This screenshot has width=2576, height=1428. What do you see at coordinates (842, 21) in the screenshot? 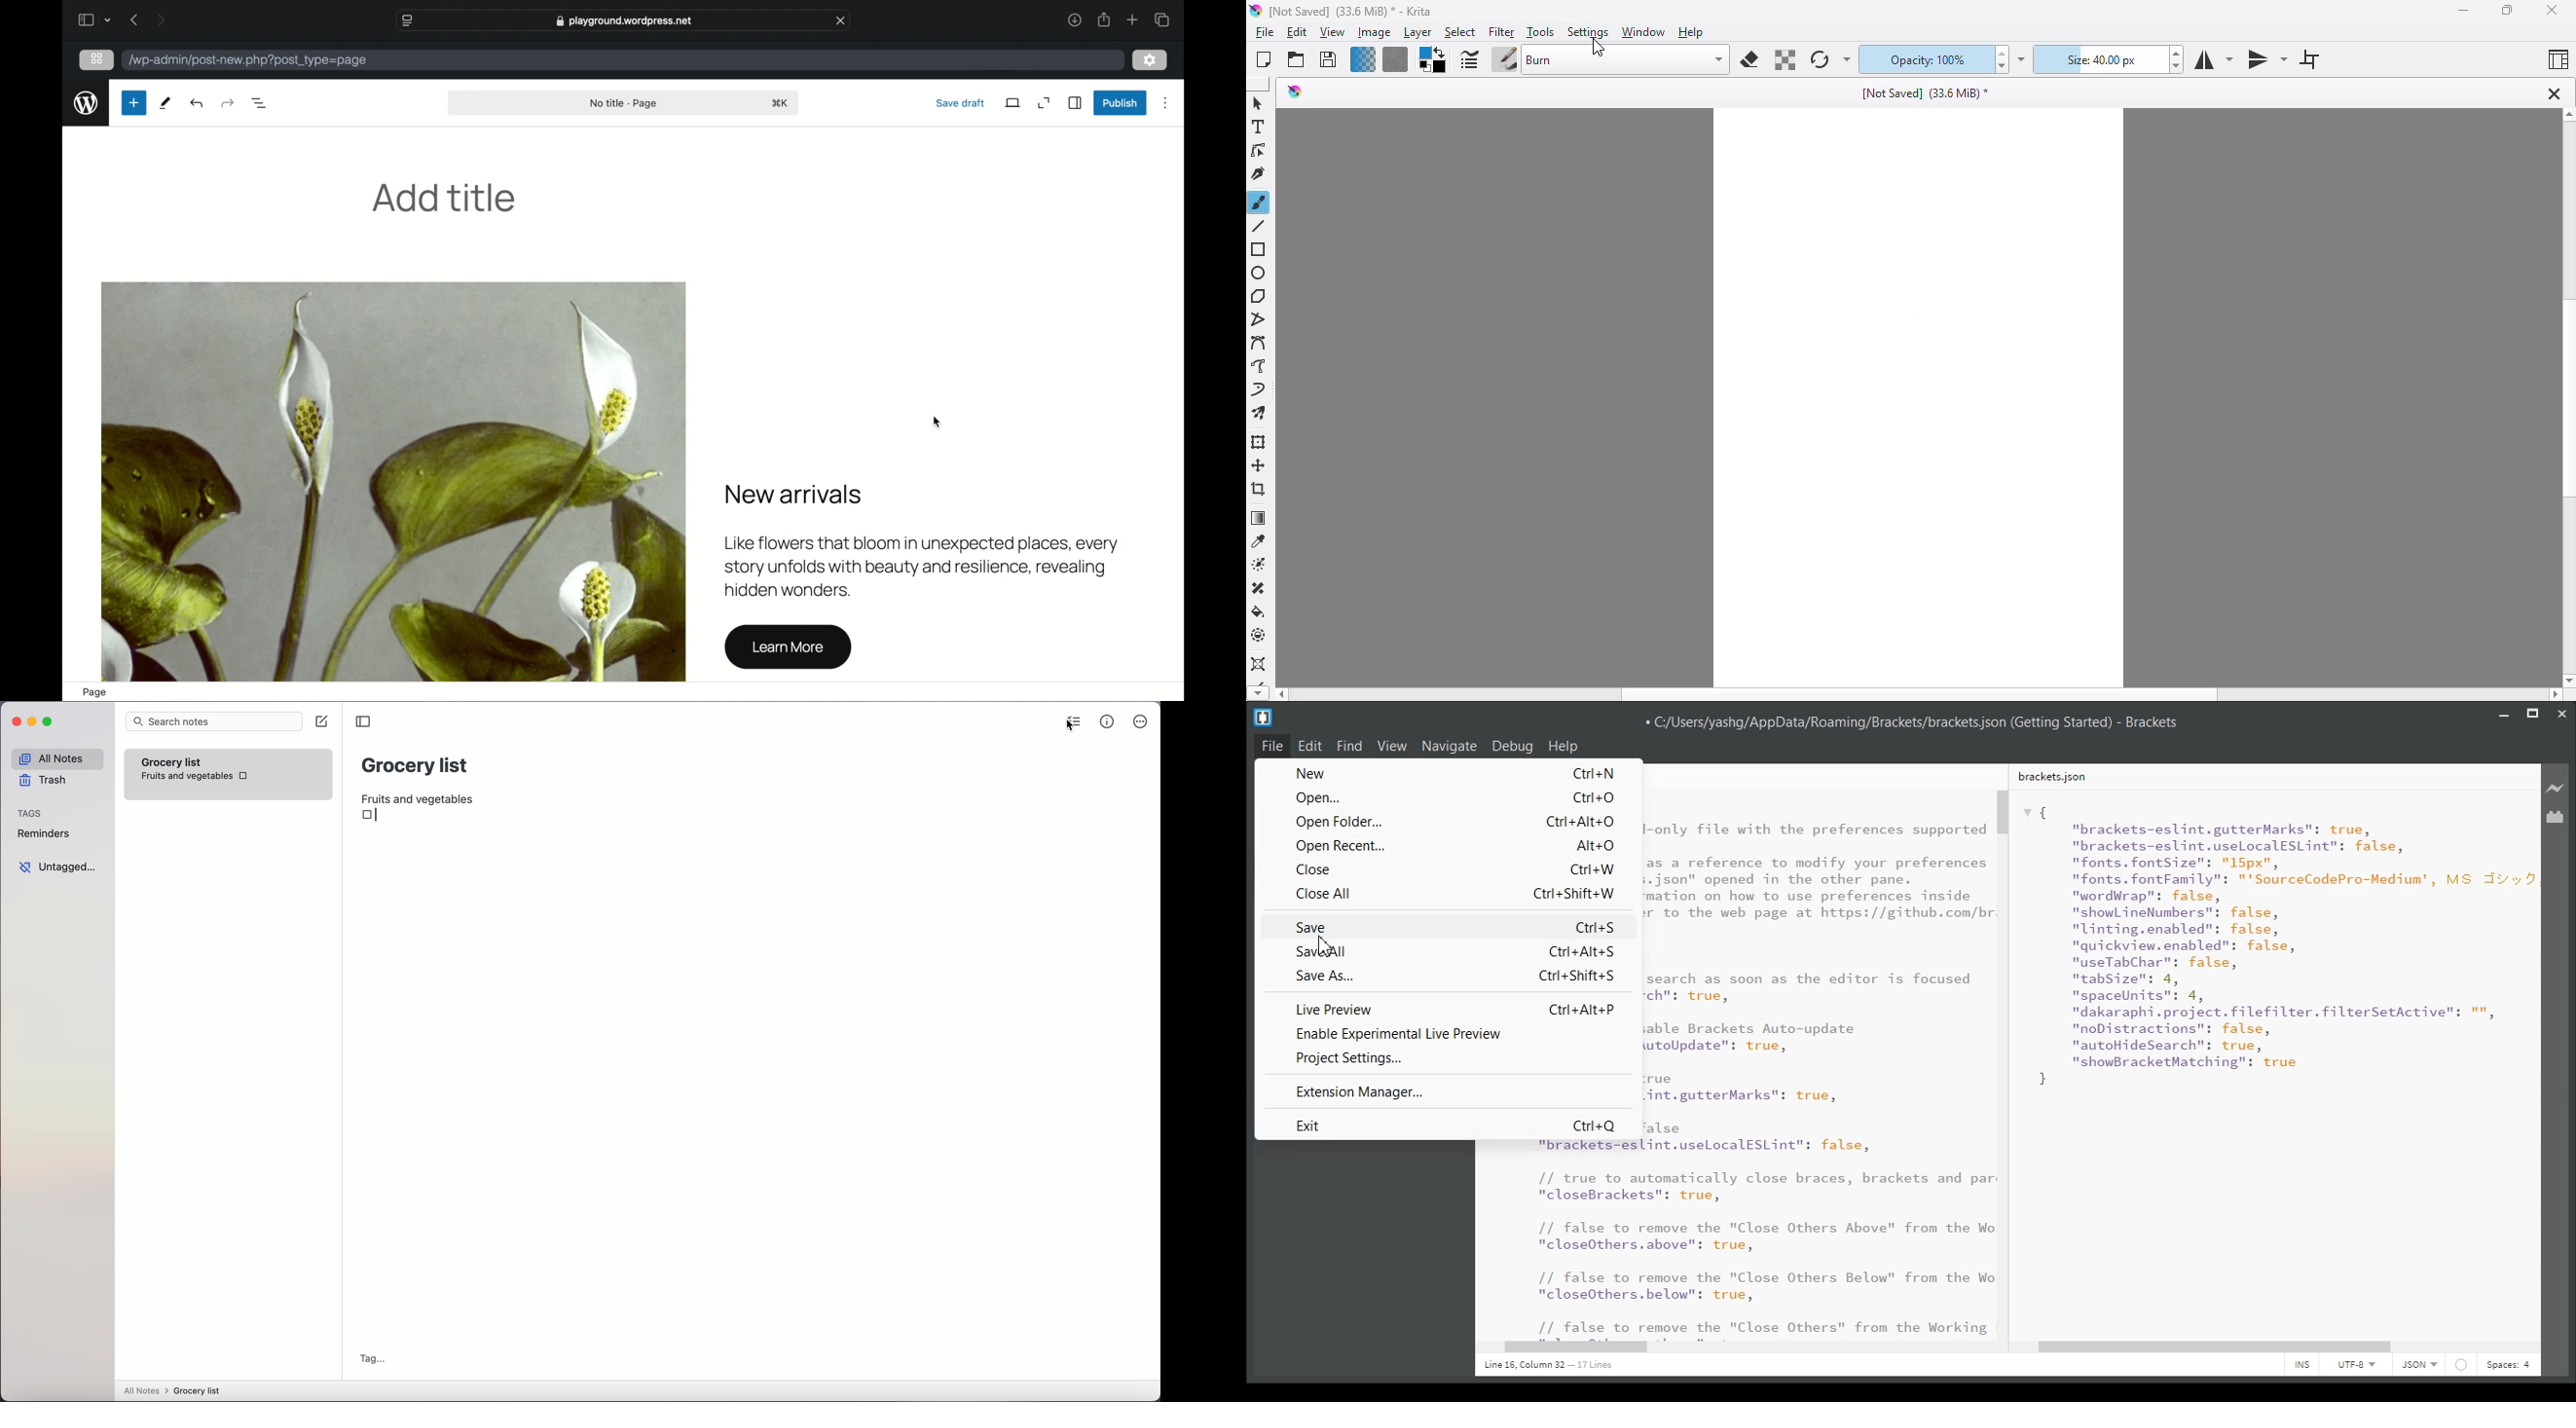
I see `close` at bounding box center [842, 21].